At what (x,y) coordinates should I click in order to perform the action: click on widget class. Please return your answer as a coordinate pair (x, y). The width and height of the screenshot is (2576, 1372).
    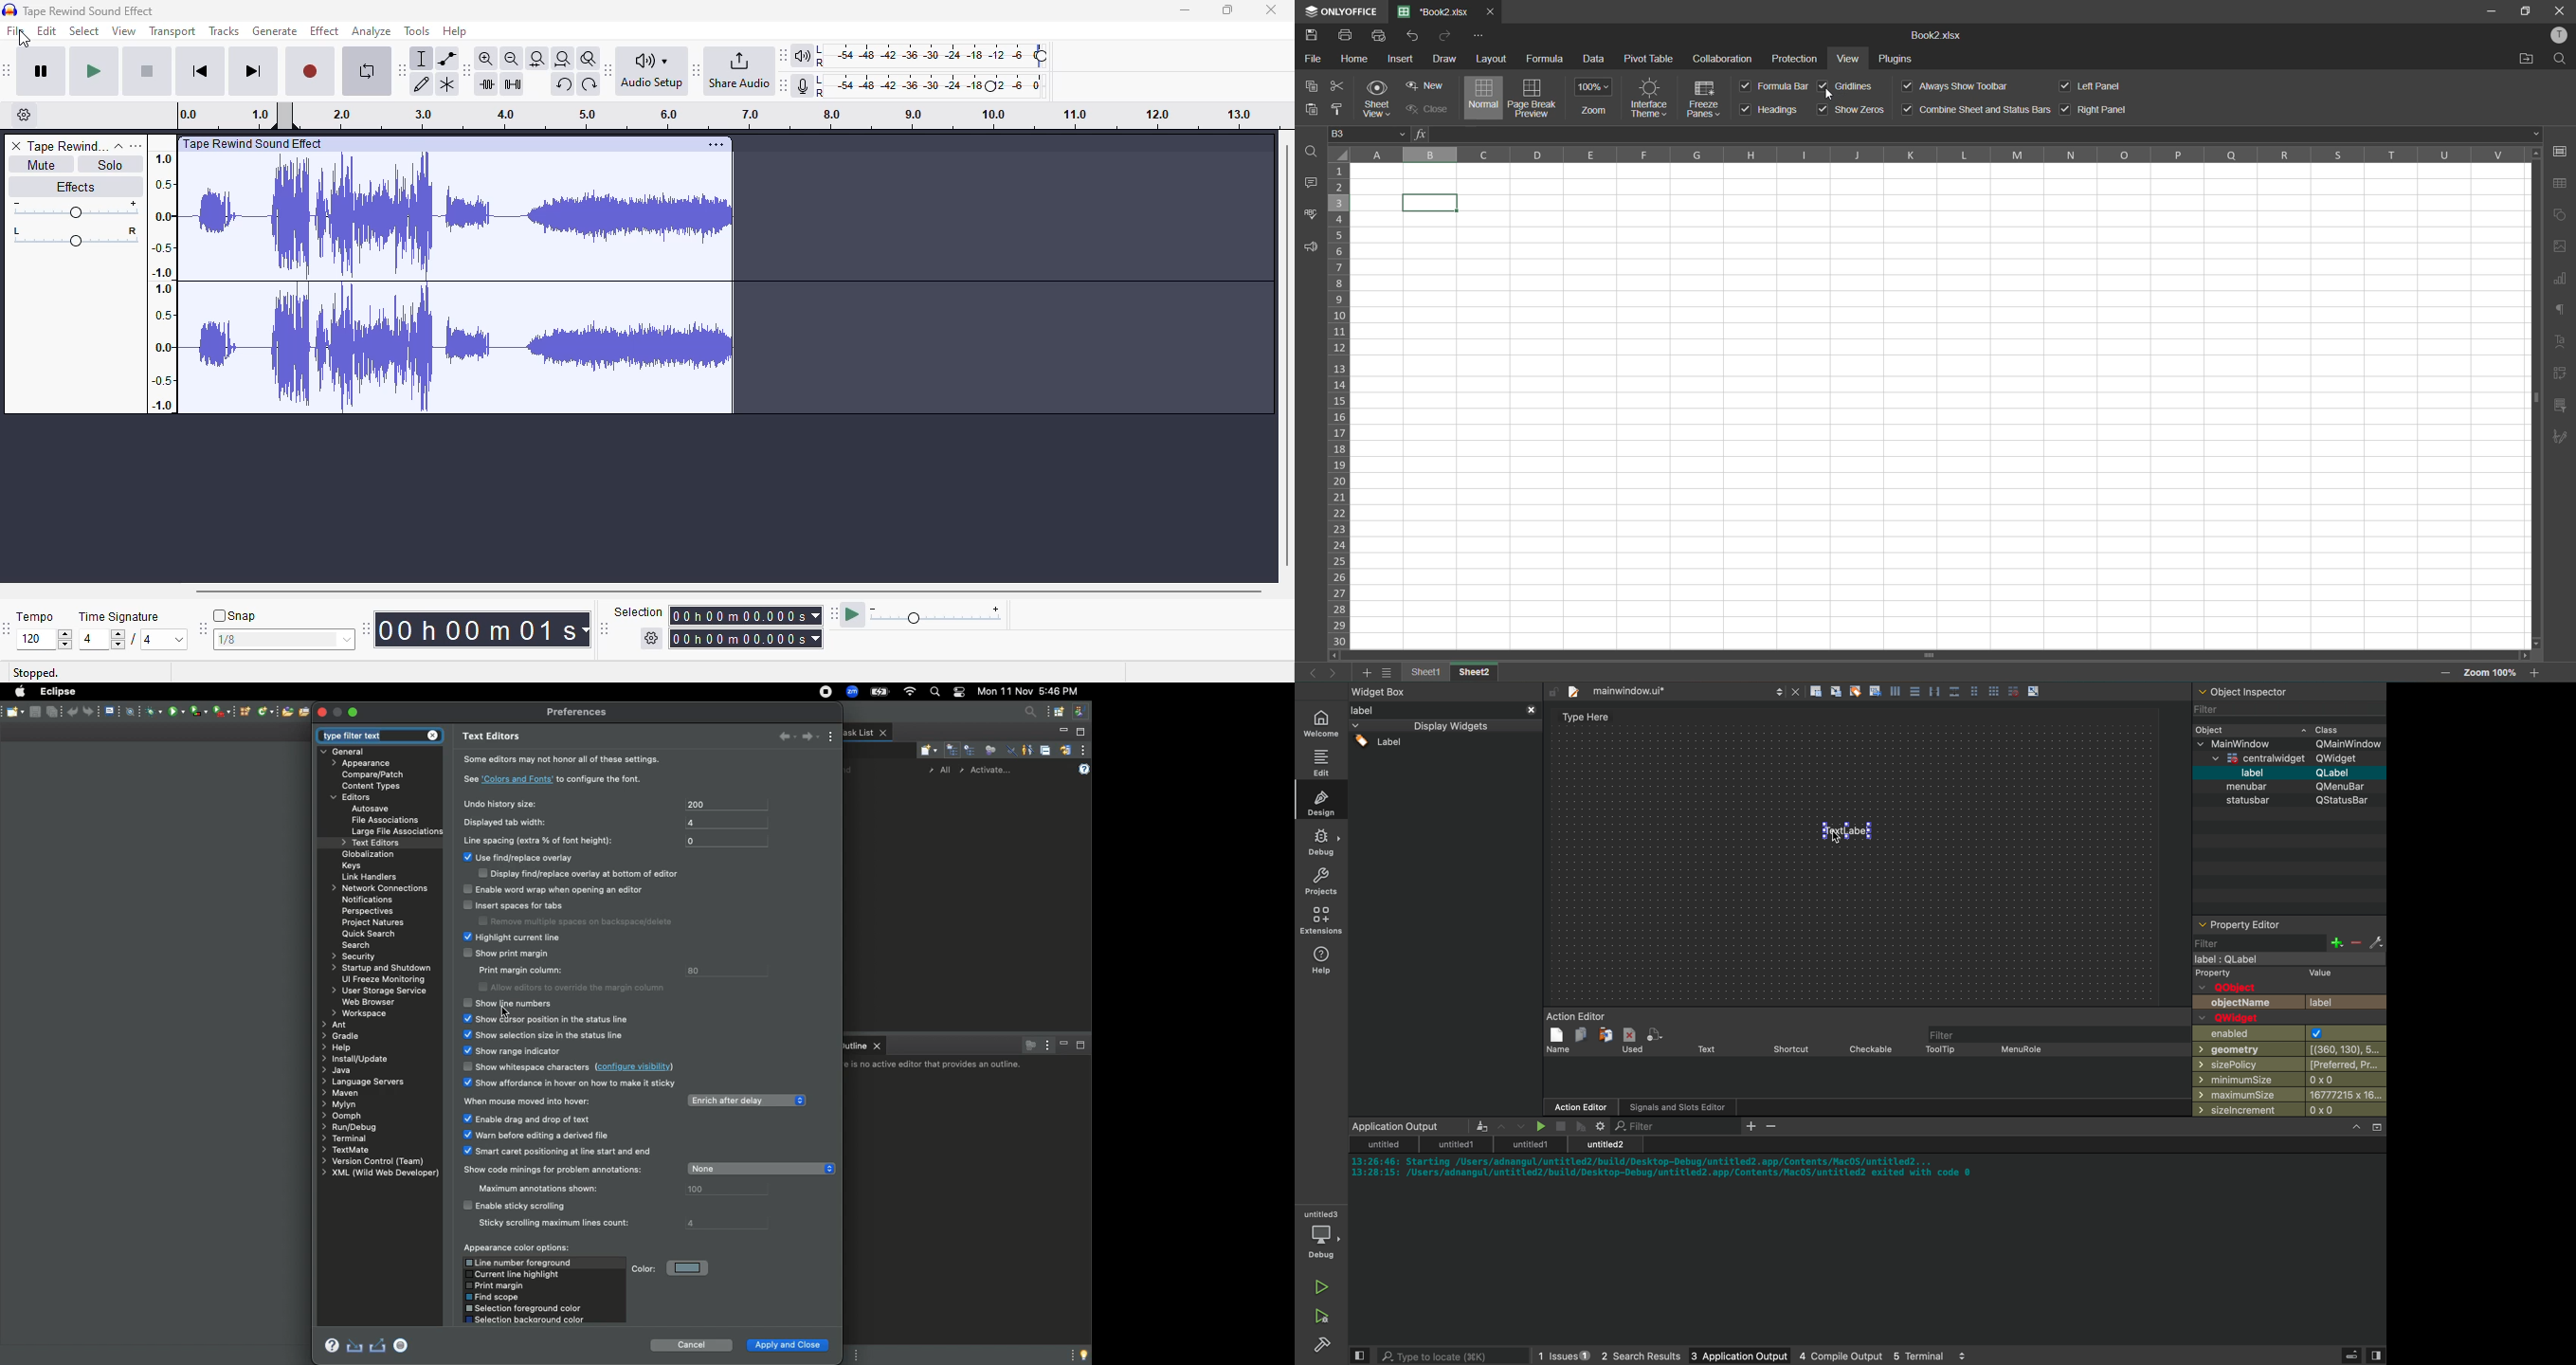
    Looking at the image, I should click on (2291, 817).